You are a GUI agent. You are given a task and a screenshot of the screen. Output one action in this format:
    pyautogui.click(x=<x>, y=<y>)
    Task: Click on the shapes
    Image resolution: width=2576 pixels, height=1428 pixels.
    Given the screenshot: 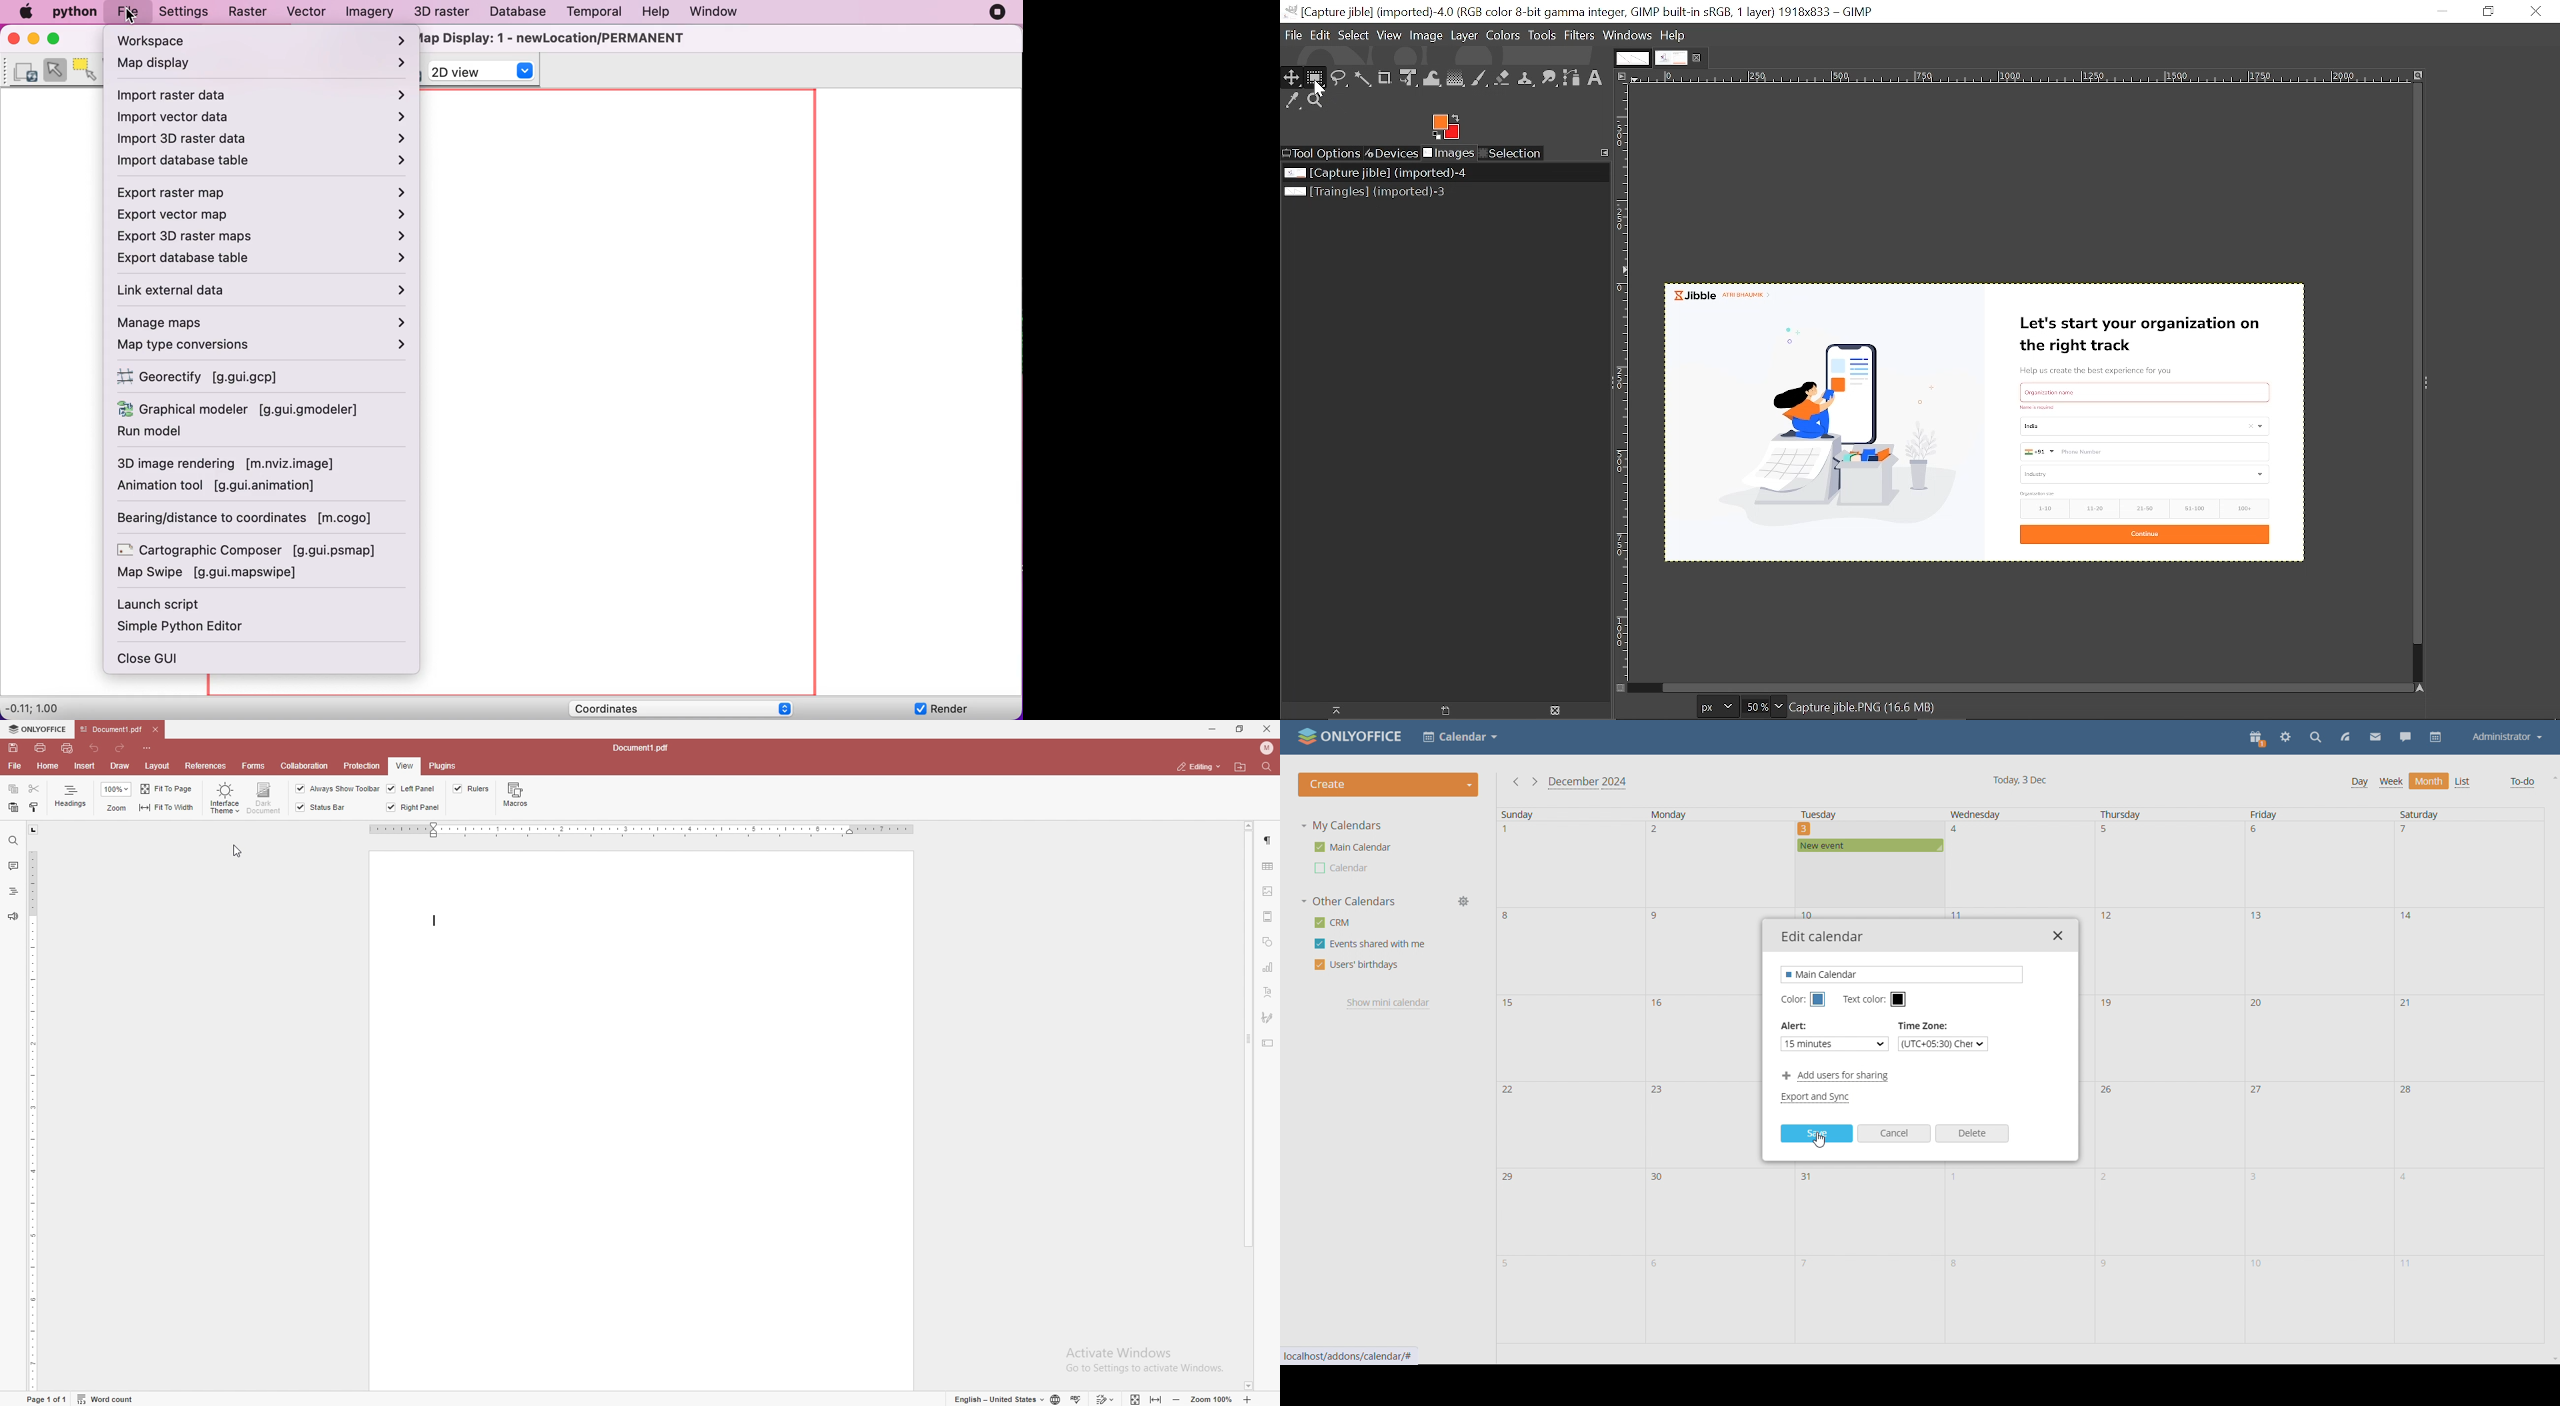 What is the action you would take?
    pyautogui.click(x=1267, y=942)
    